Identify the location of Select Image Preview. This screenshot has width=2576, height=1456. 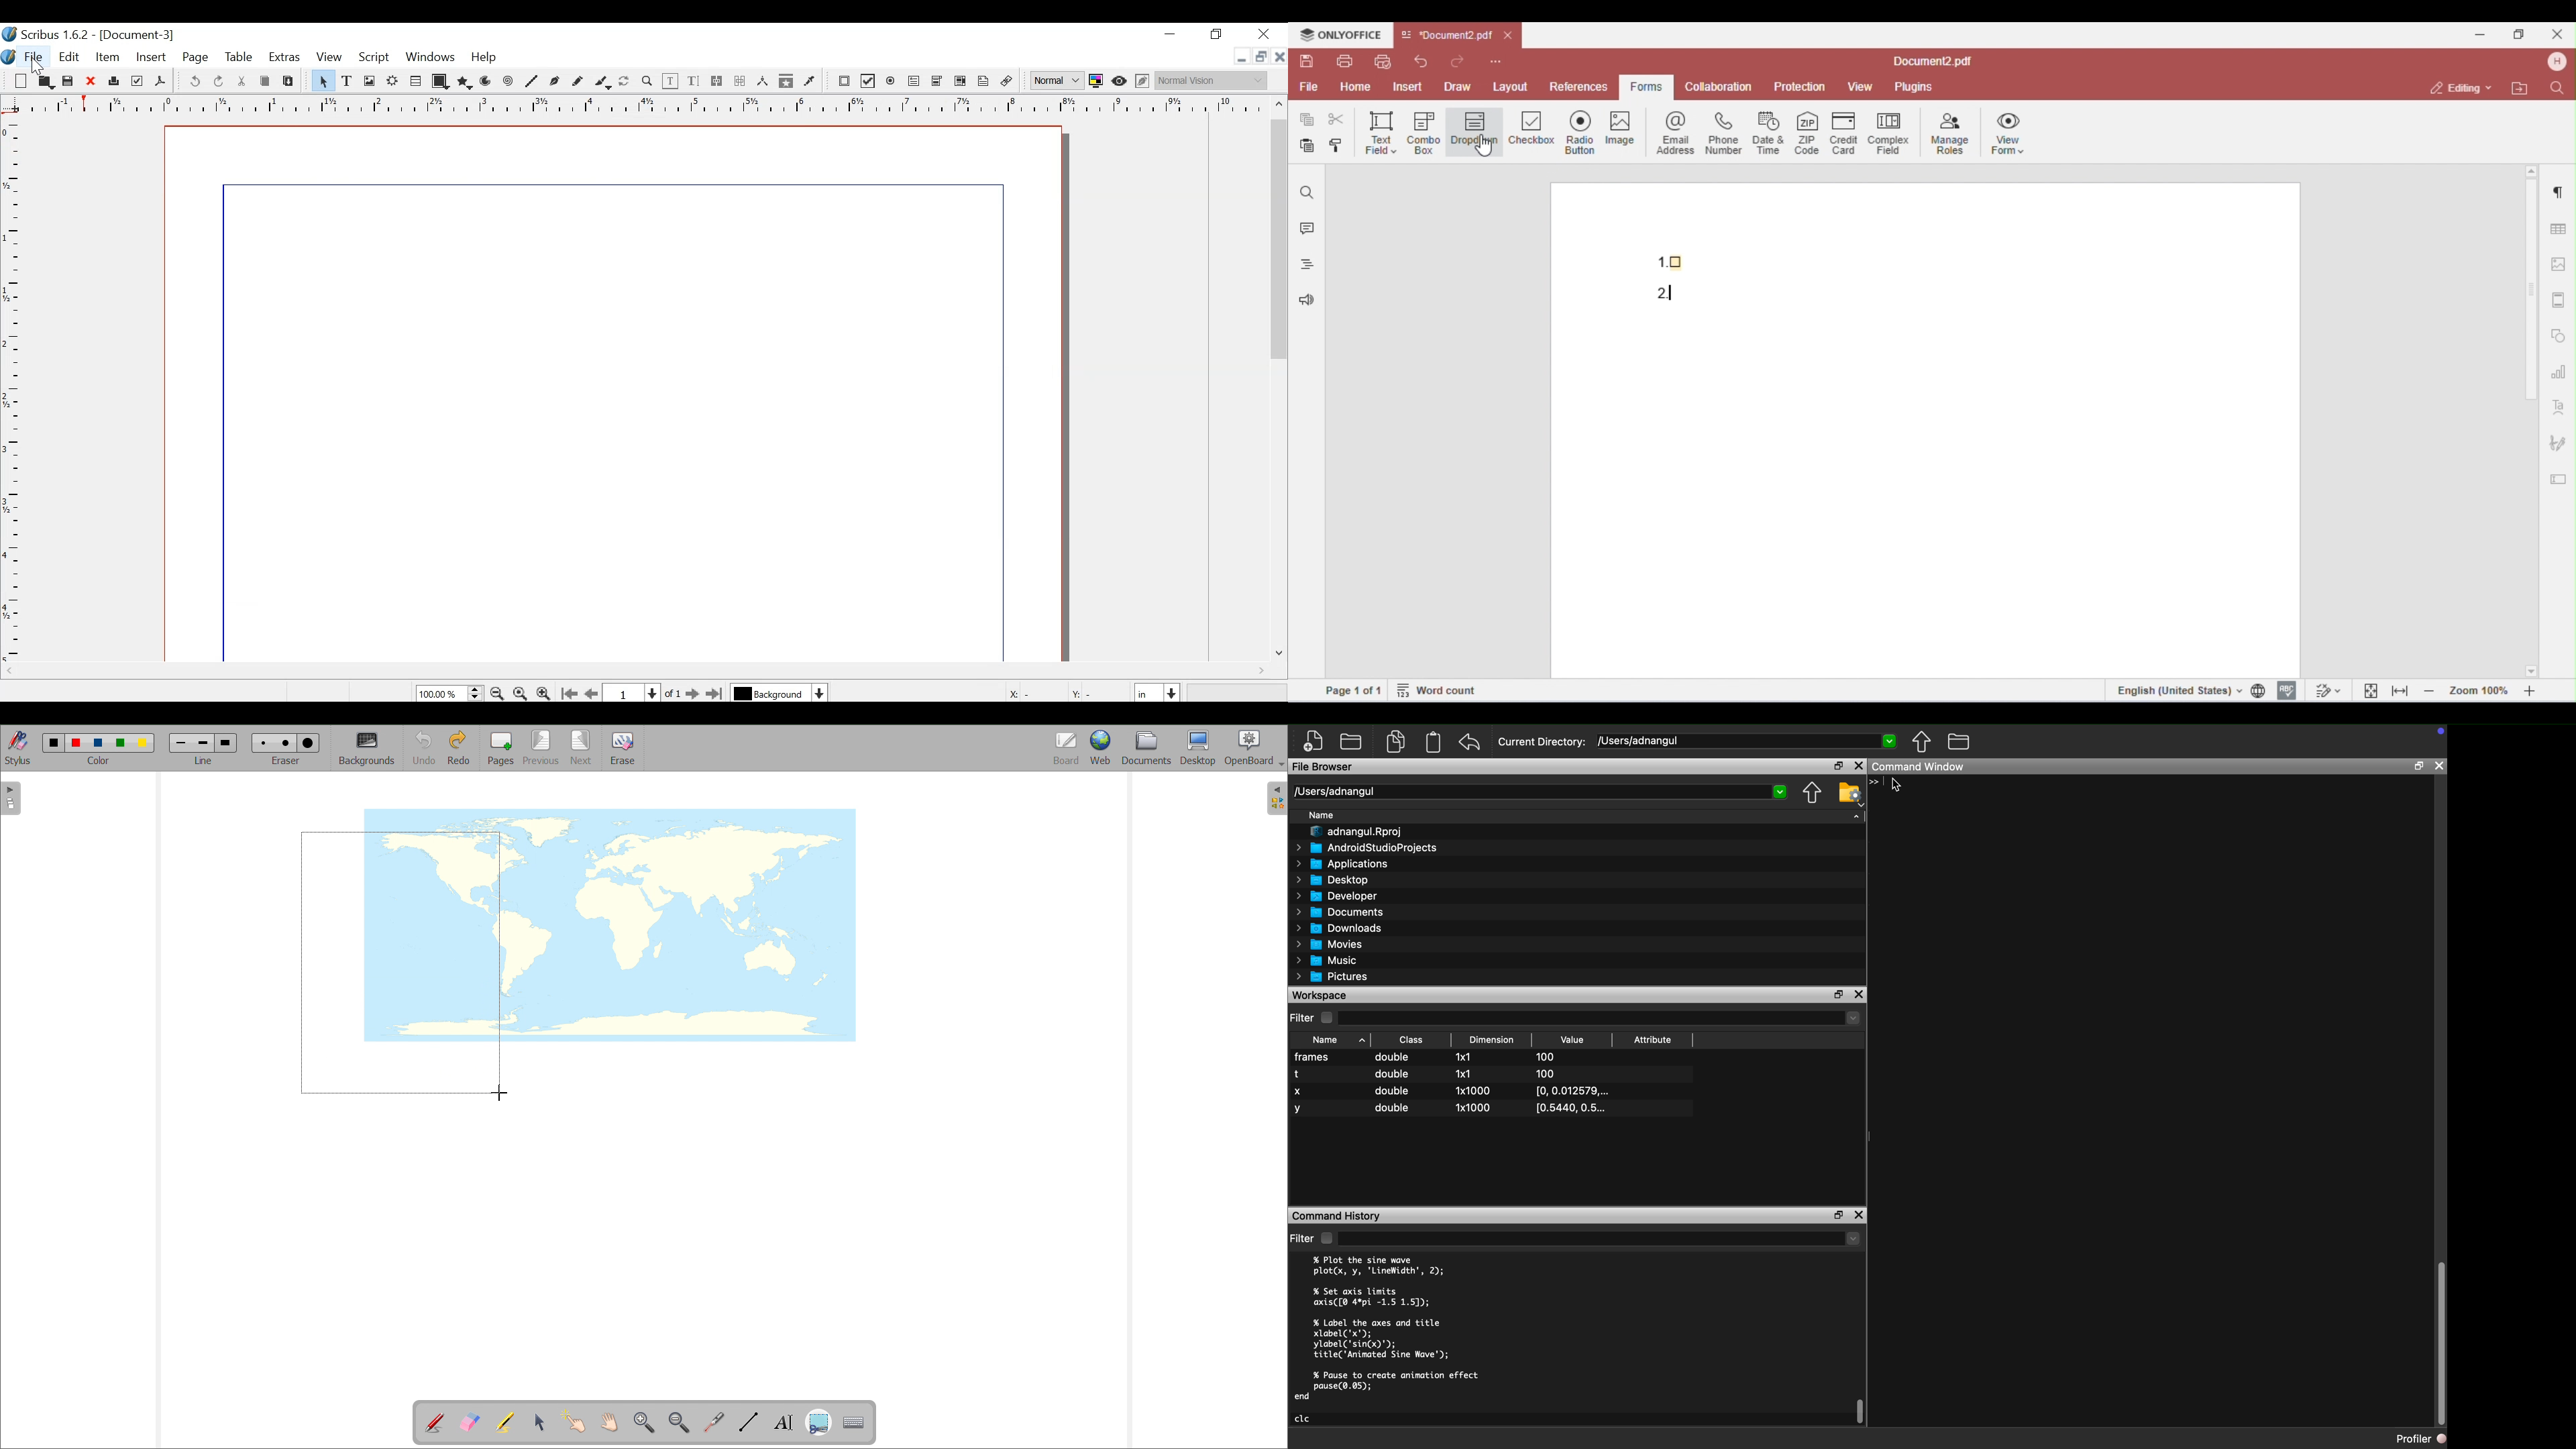
(1057, 80).